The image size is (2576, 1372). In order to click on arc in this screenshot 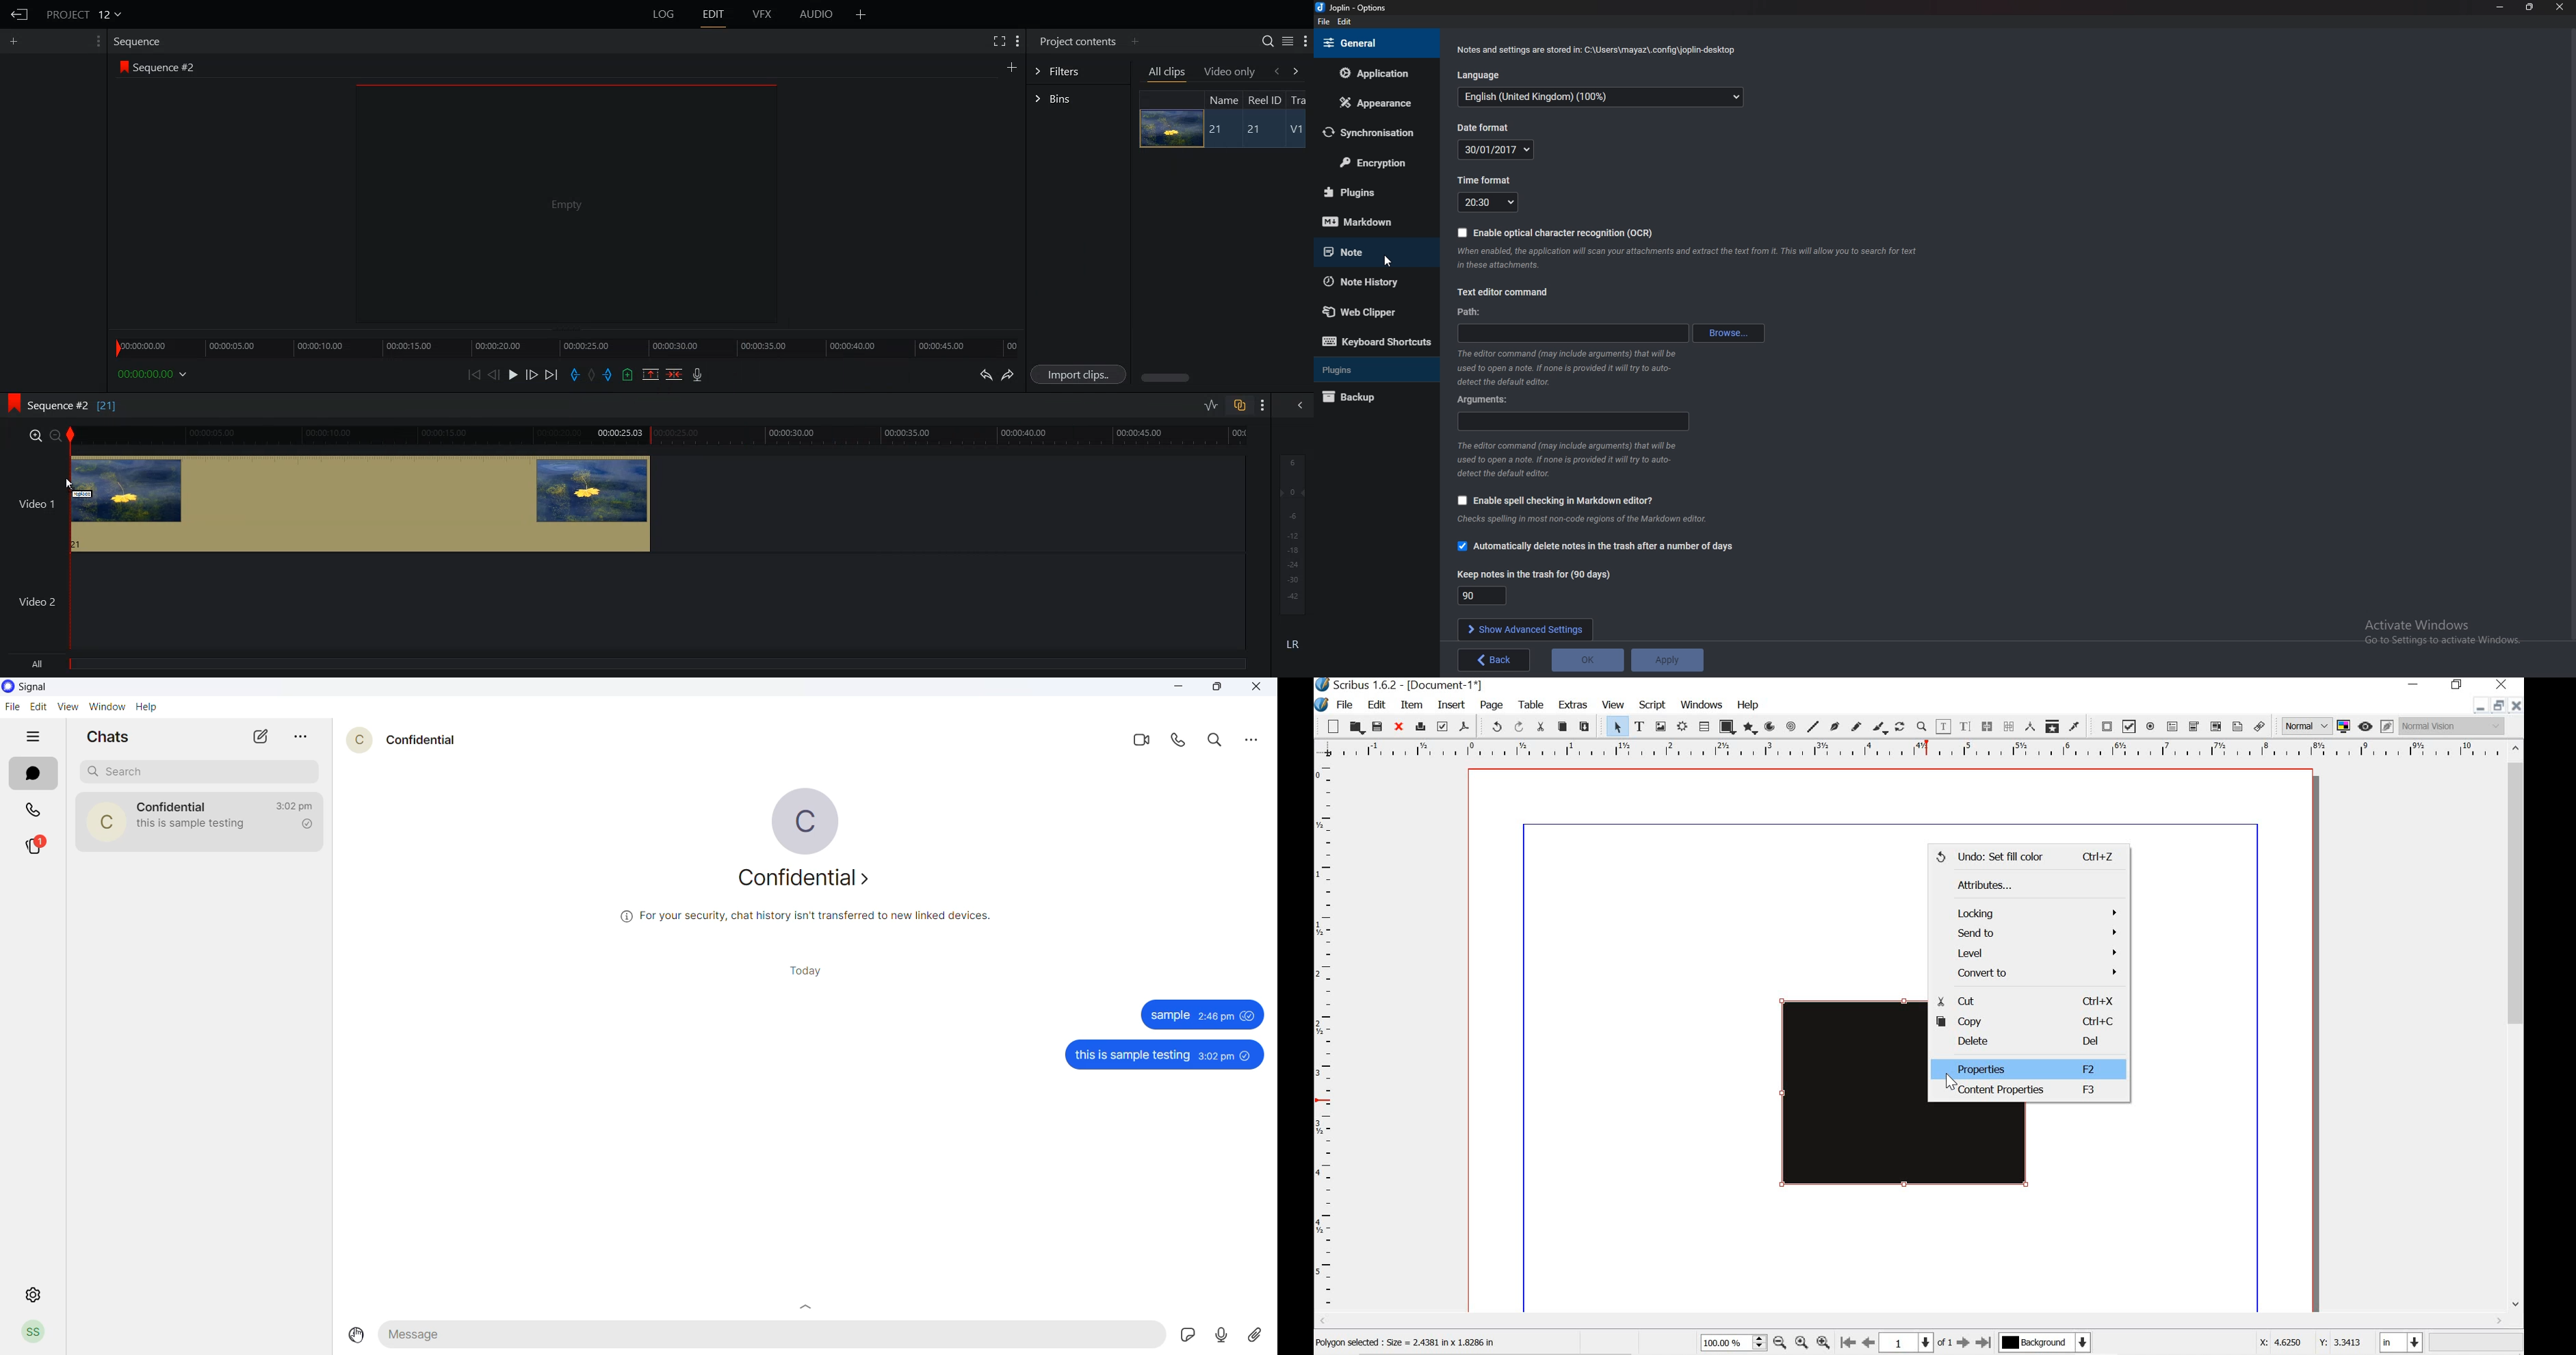, I will do `click(1771, 727)`.